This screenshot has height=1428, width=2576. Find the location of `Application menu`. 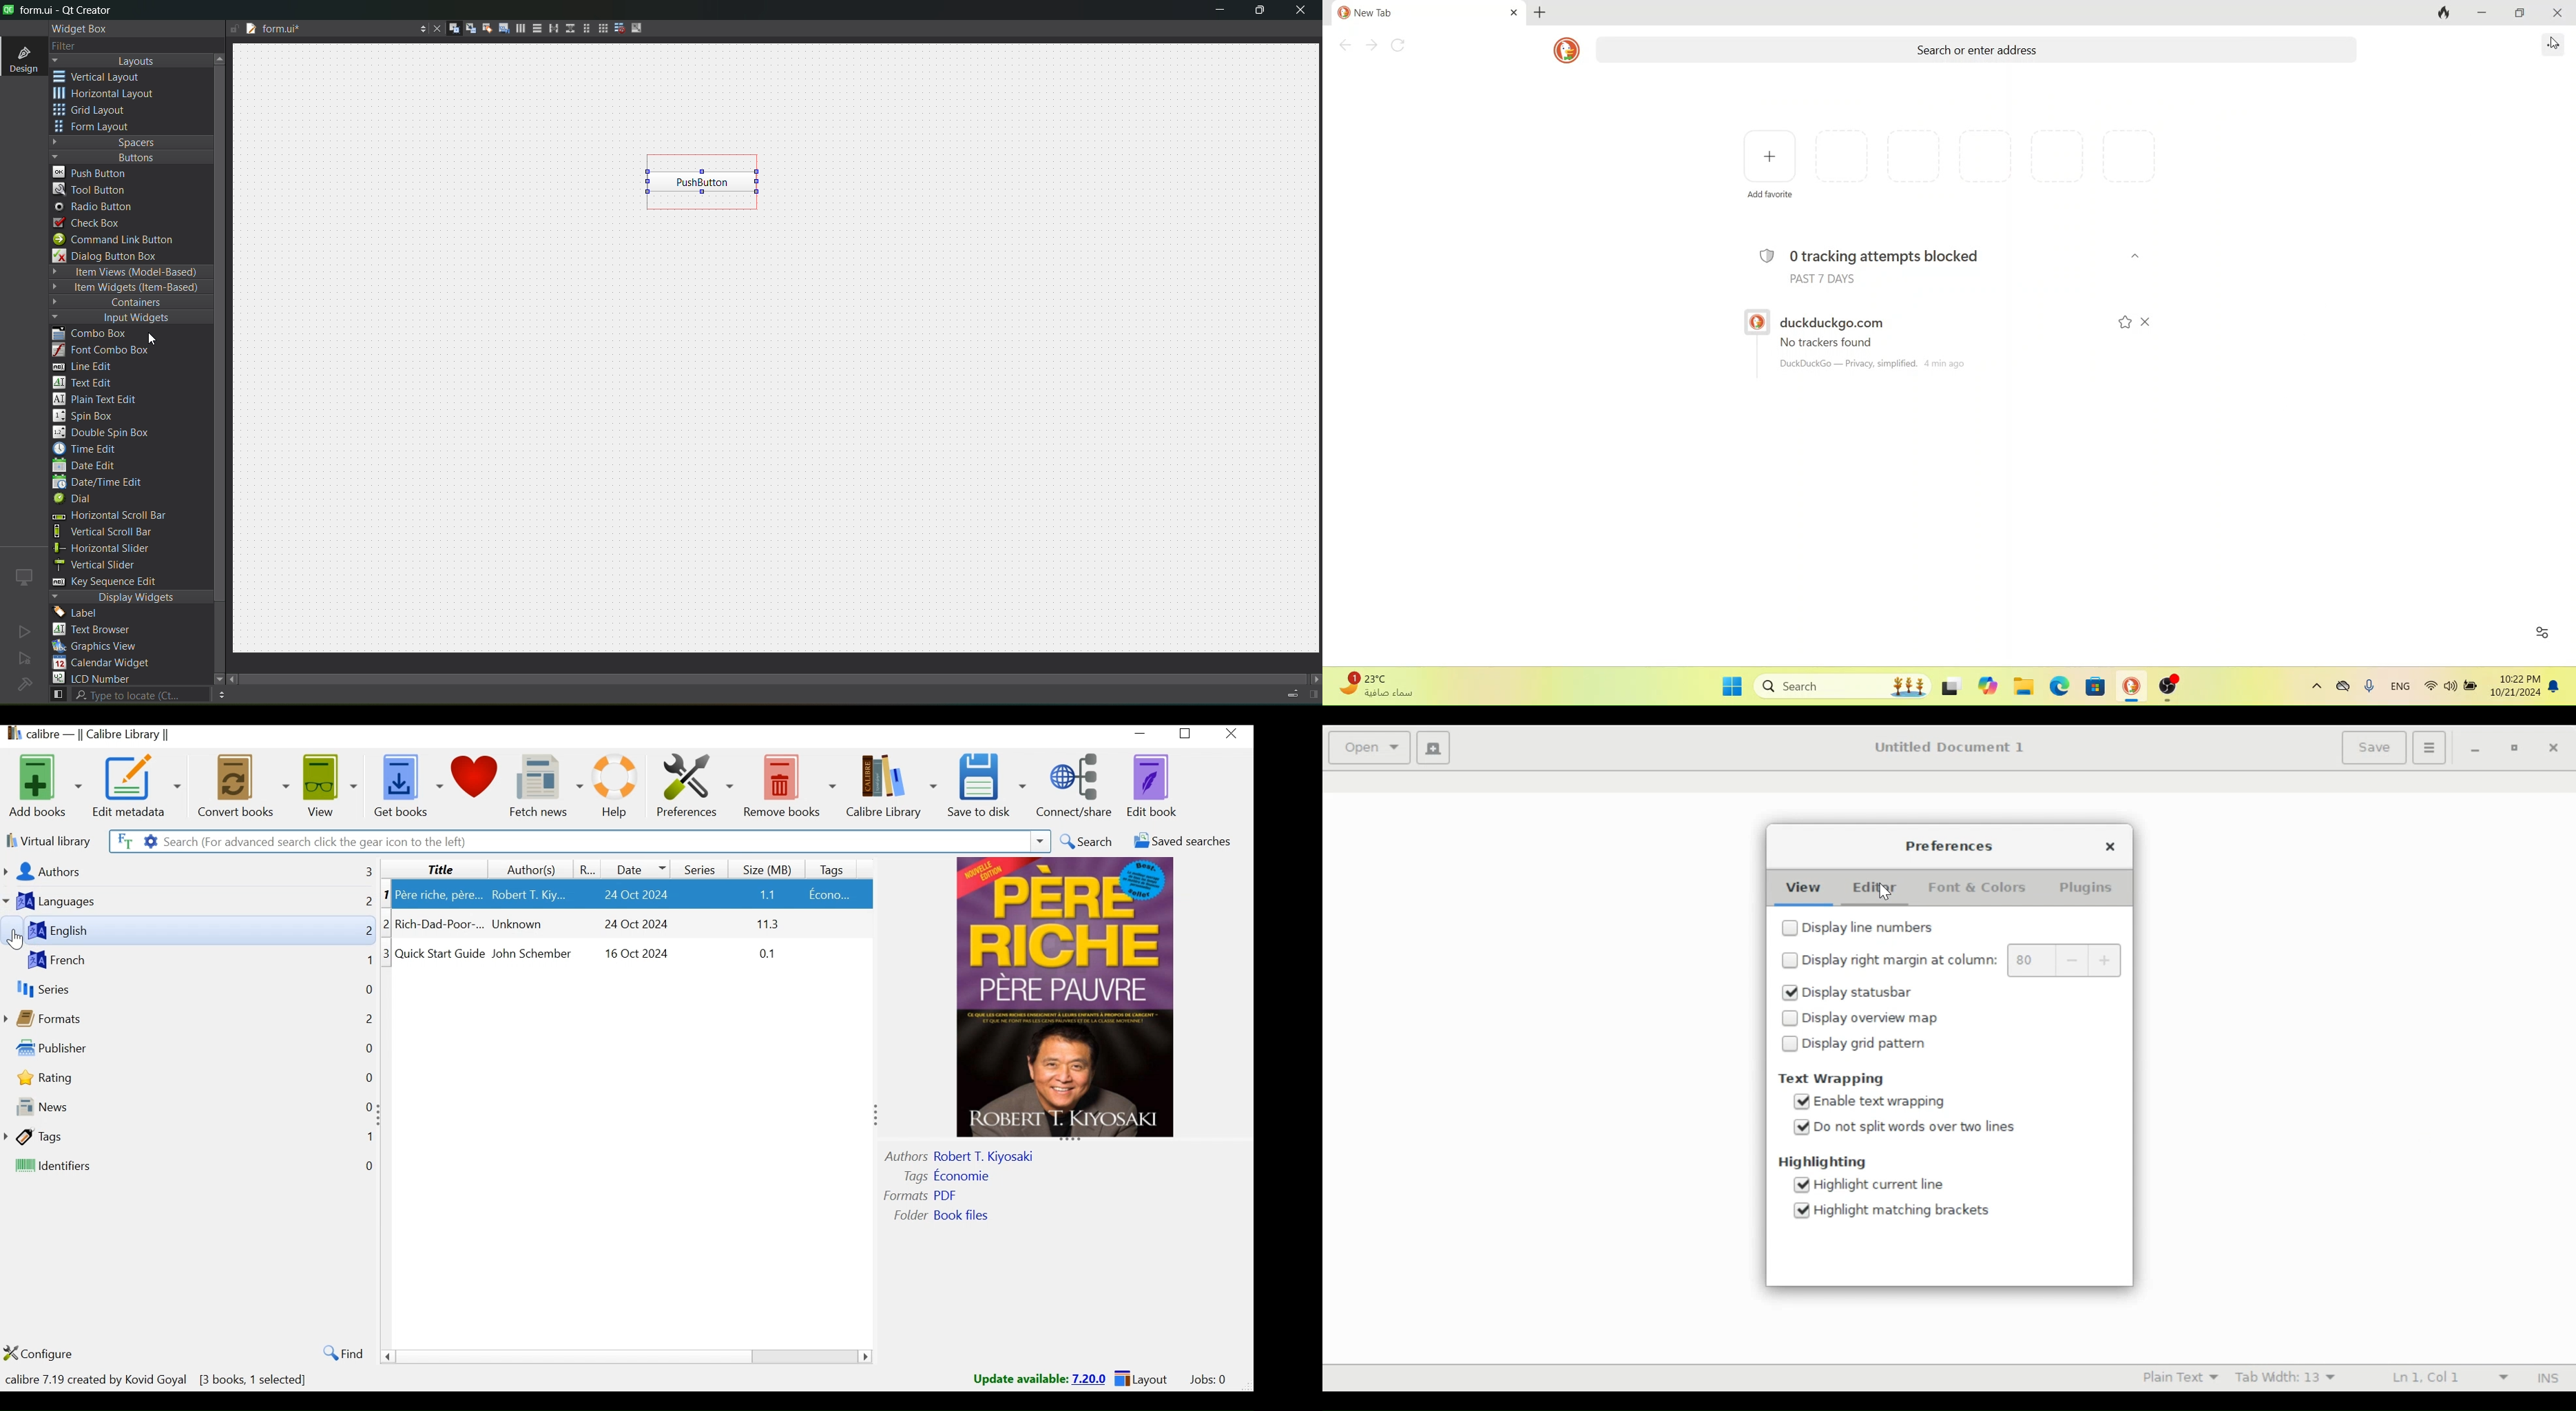

Application menu is located at coordinates (2429, 749).